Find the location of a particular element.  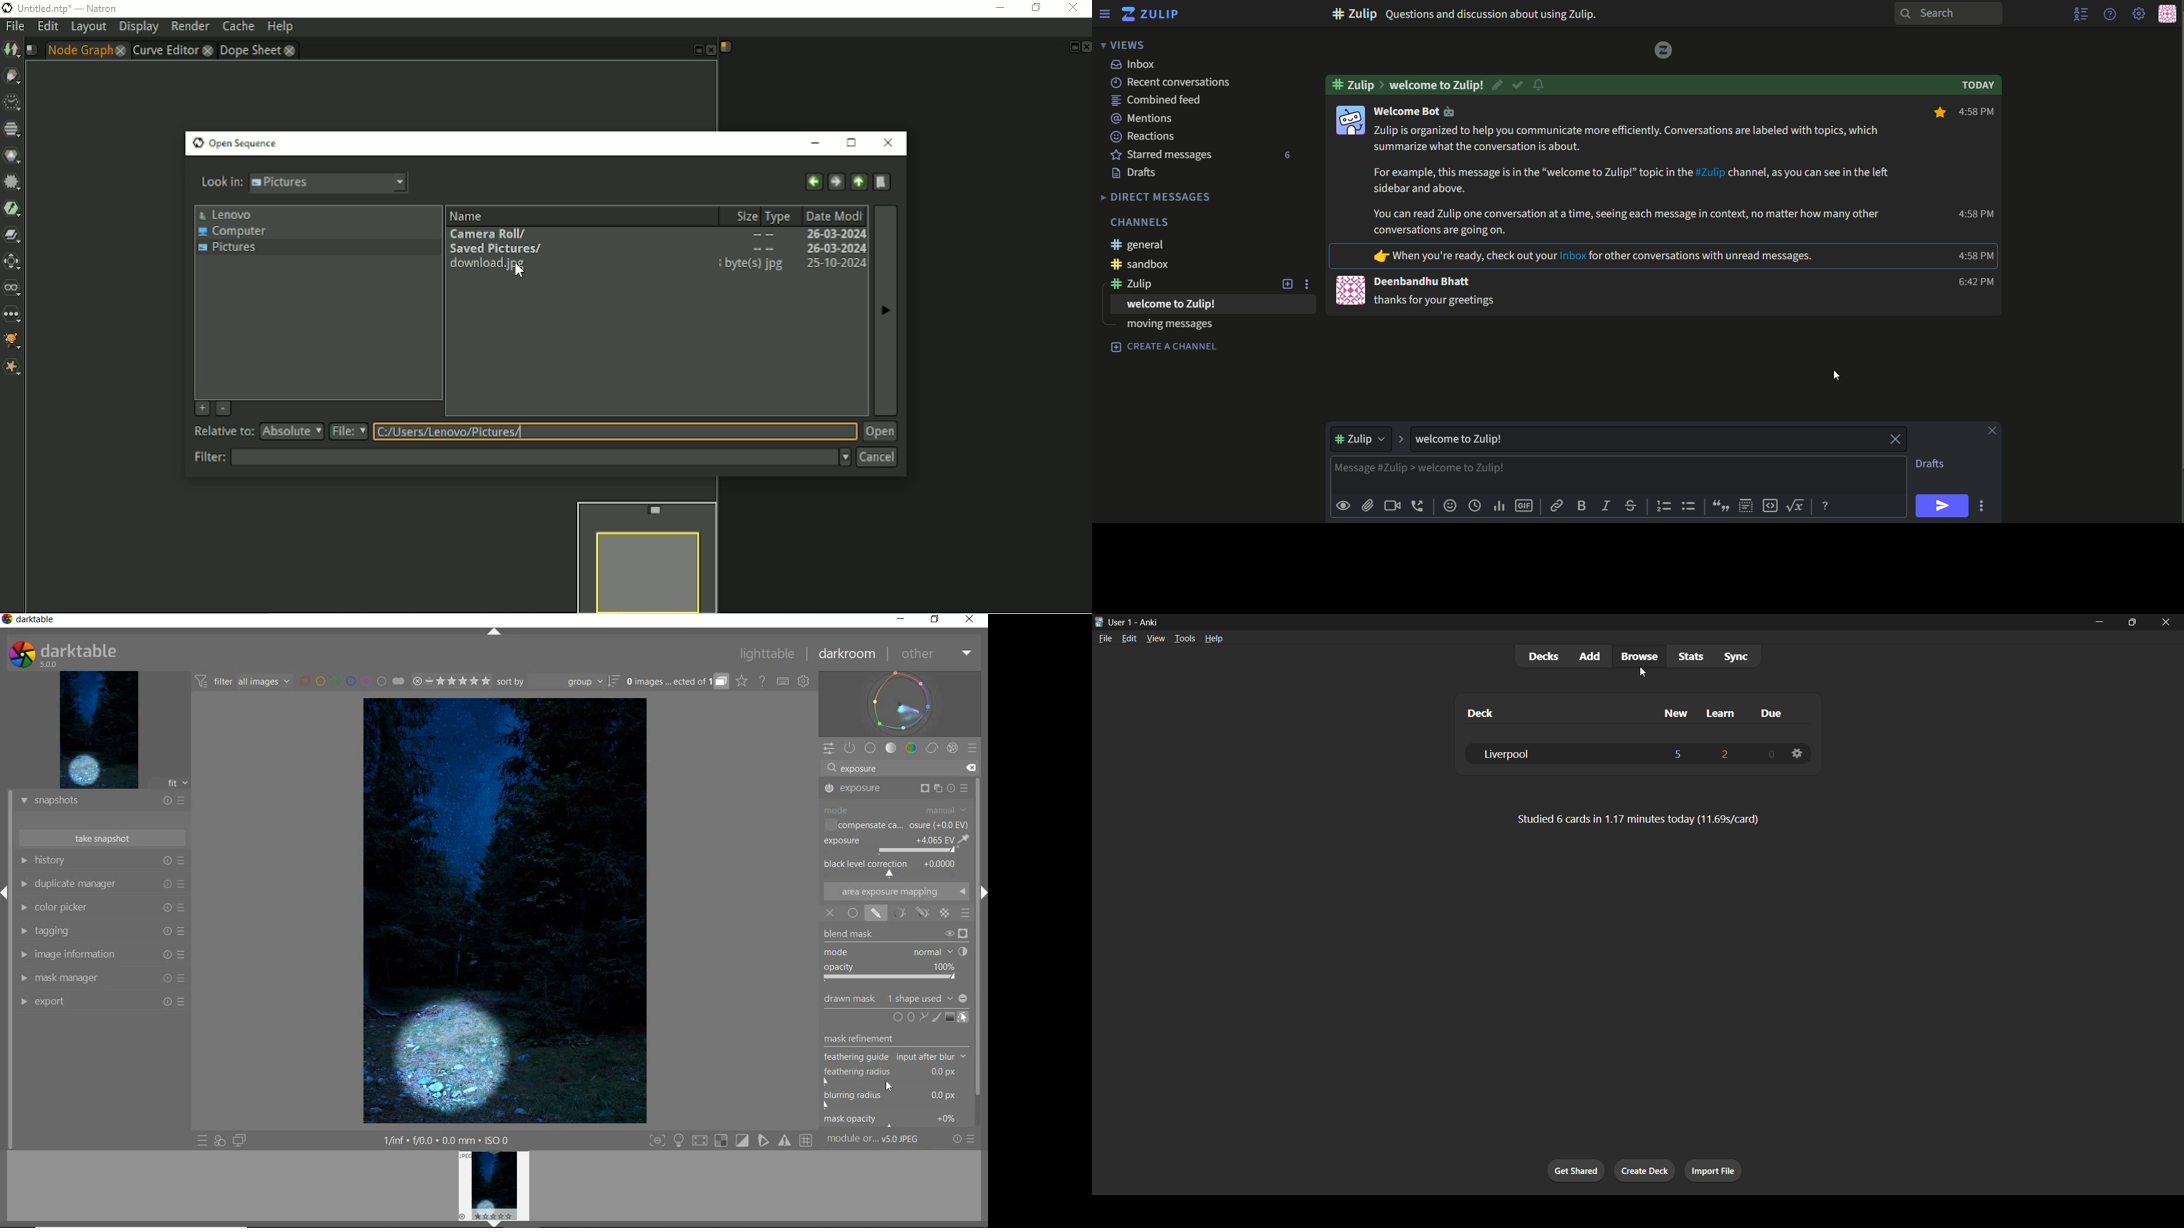

1/inf*f/0.0 mm*ISO 0 is located at coordinates (443, 1139).